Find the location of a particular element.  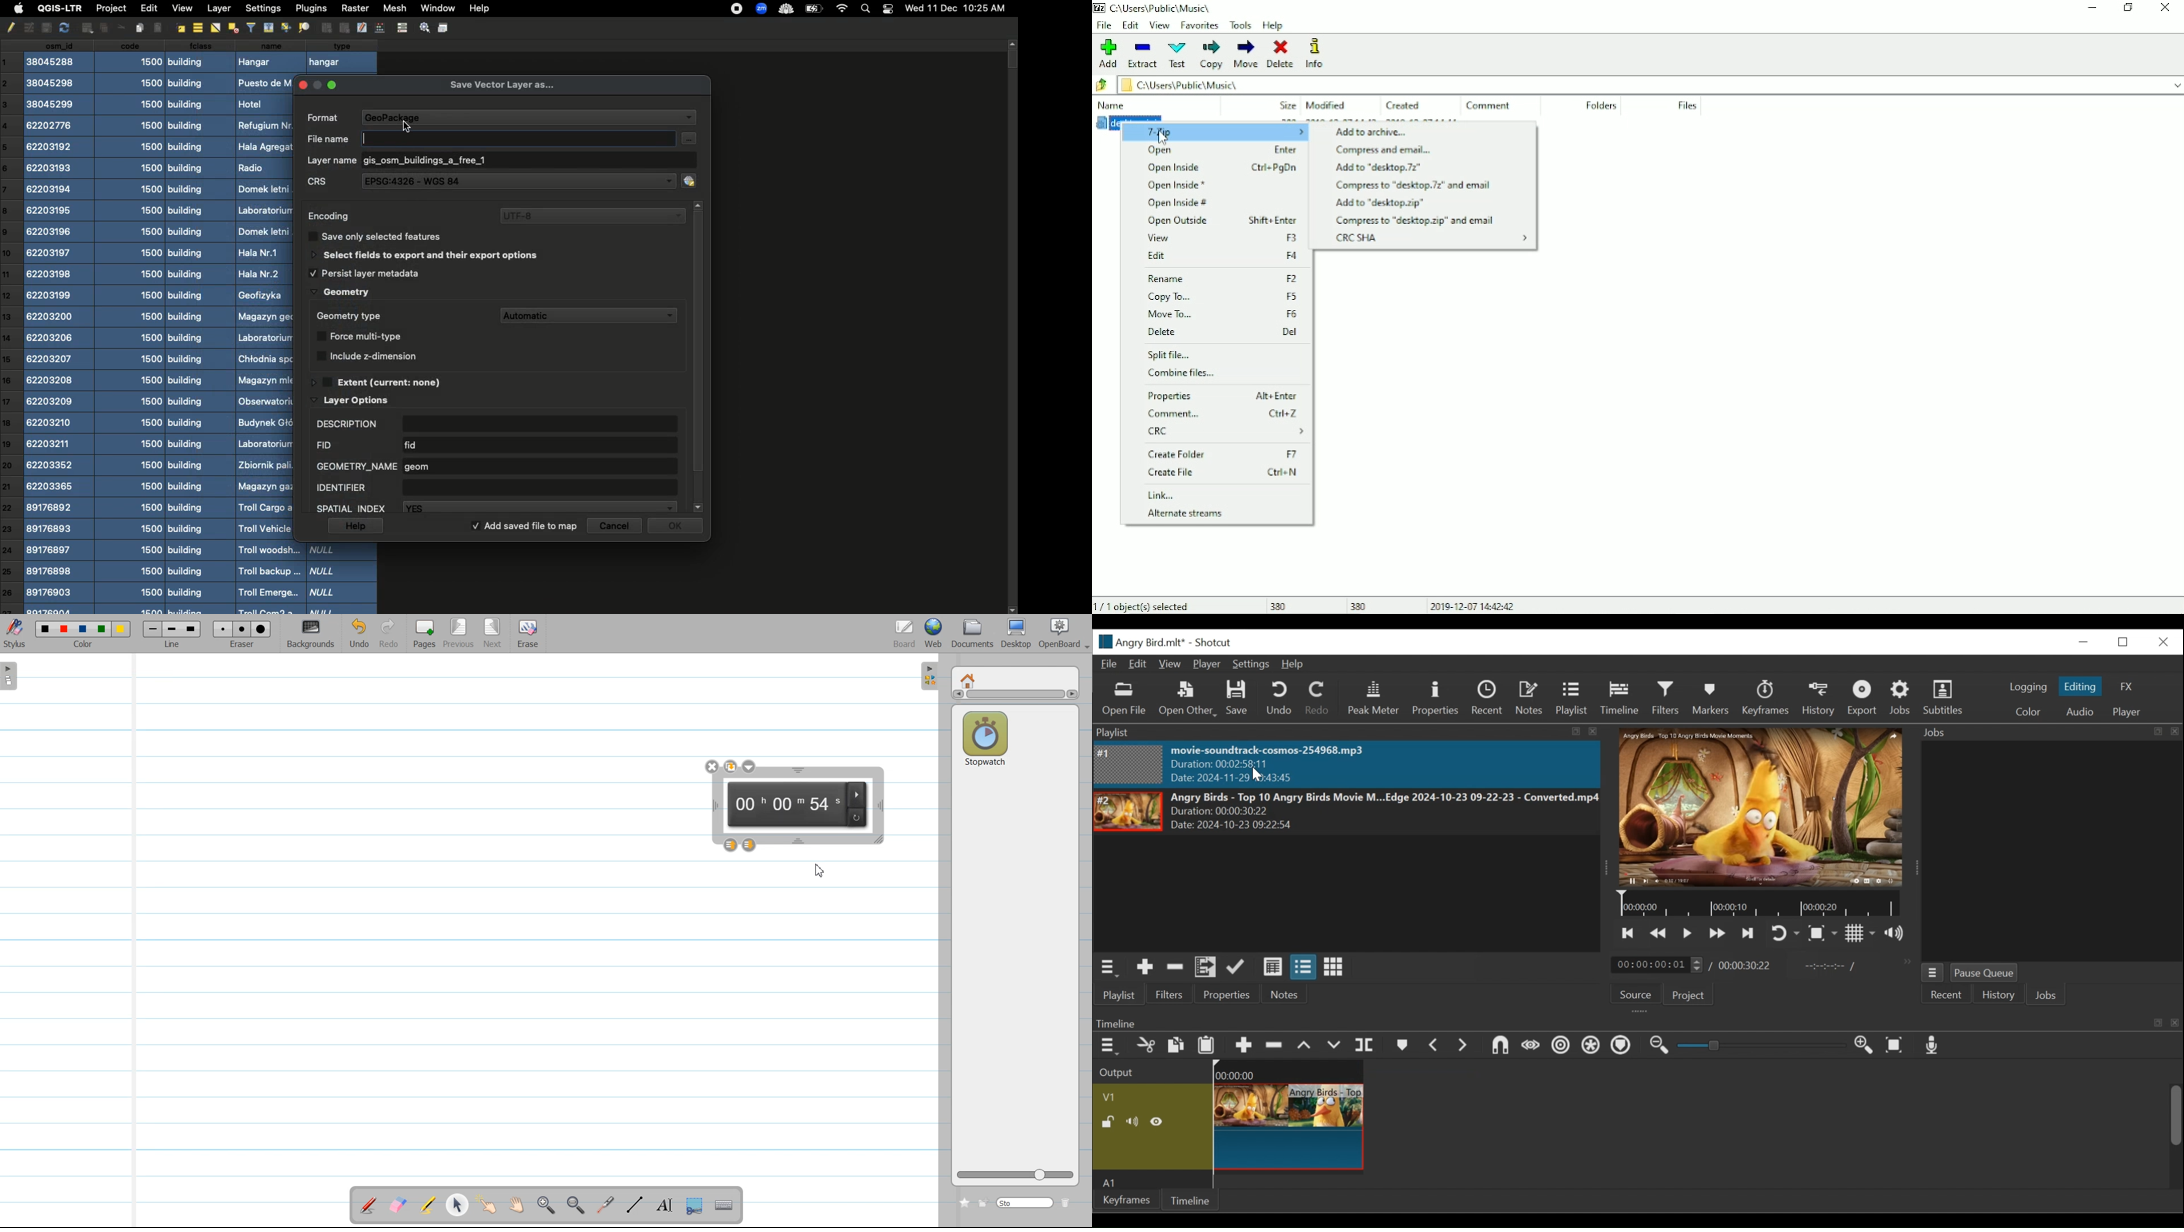

Video is located at coordinates (1150, 1097).